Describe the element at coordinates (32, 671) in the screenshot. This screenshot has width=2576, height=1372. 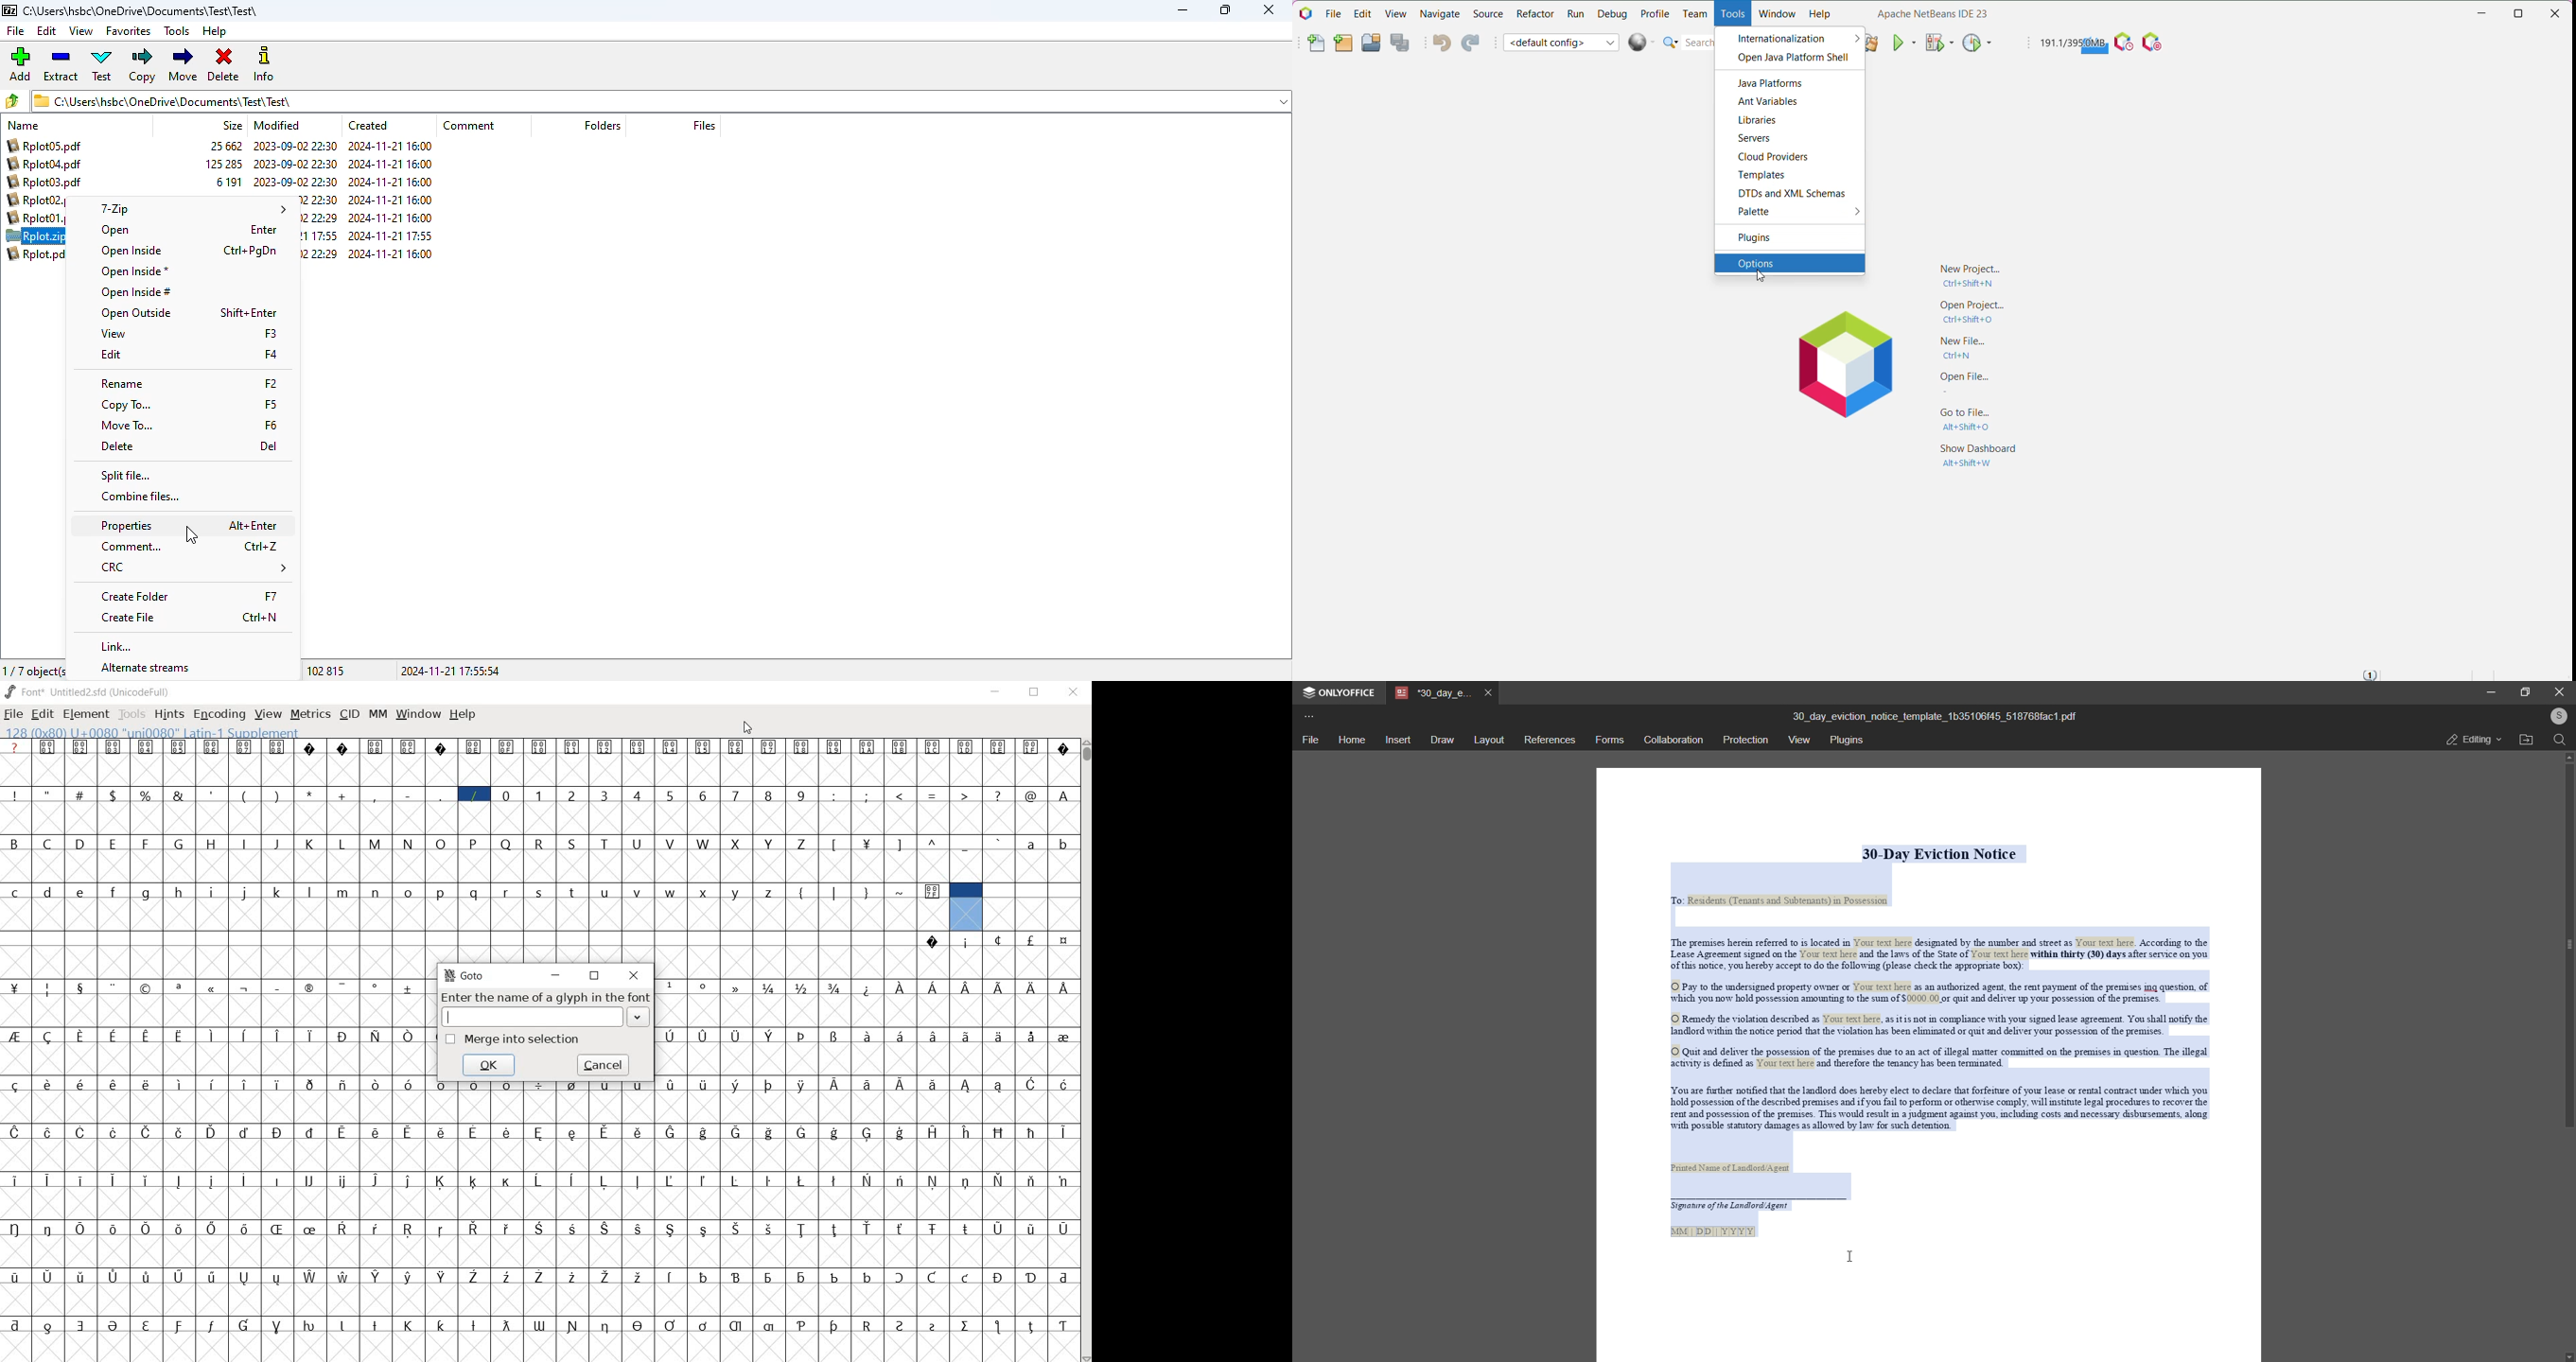
I see `1/7 object(s) selected` at that location.